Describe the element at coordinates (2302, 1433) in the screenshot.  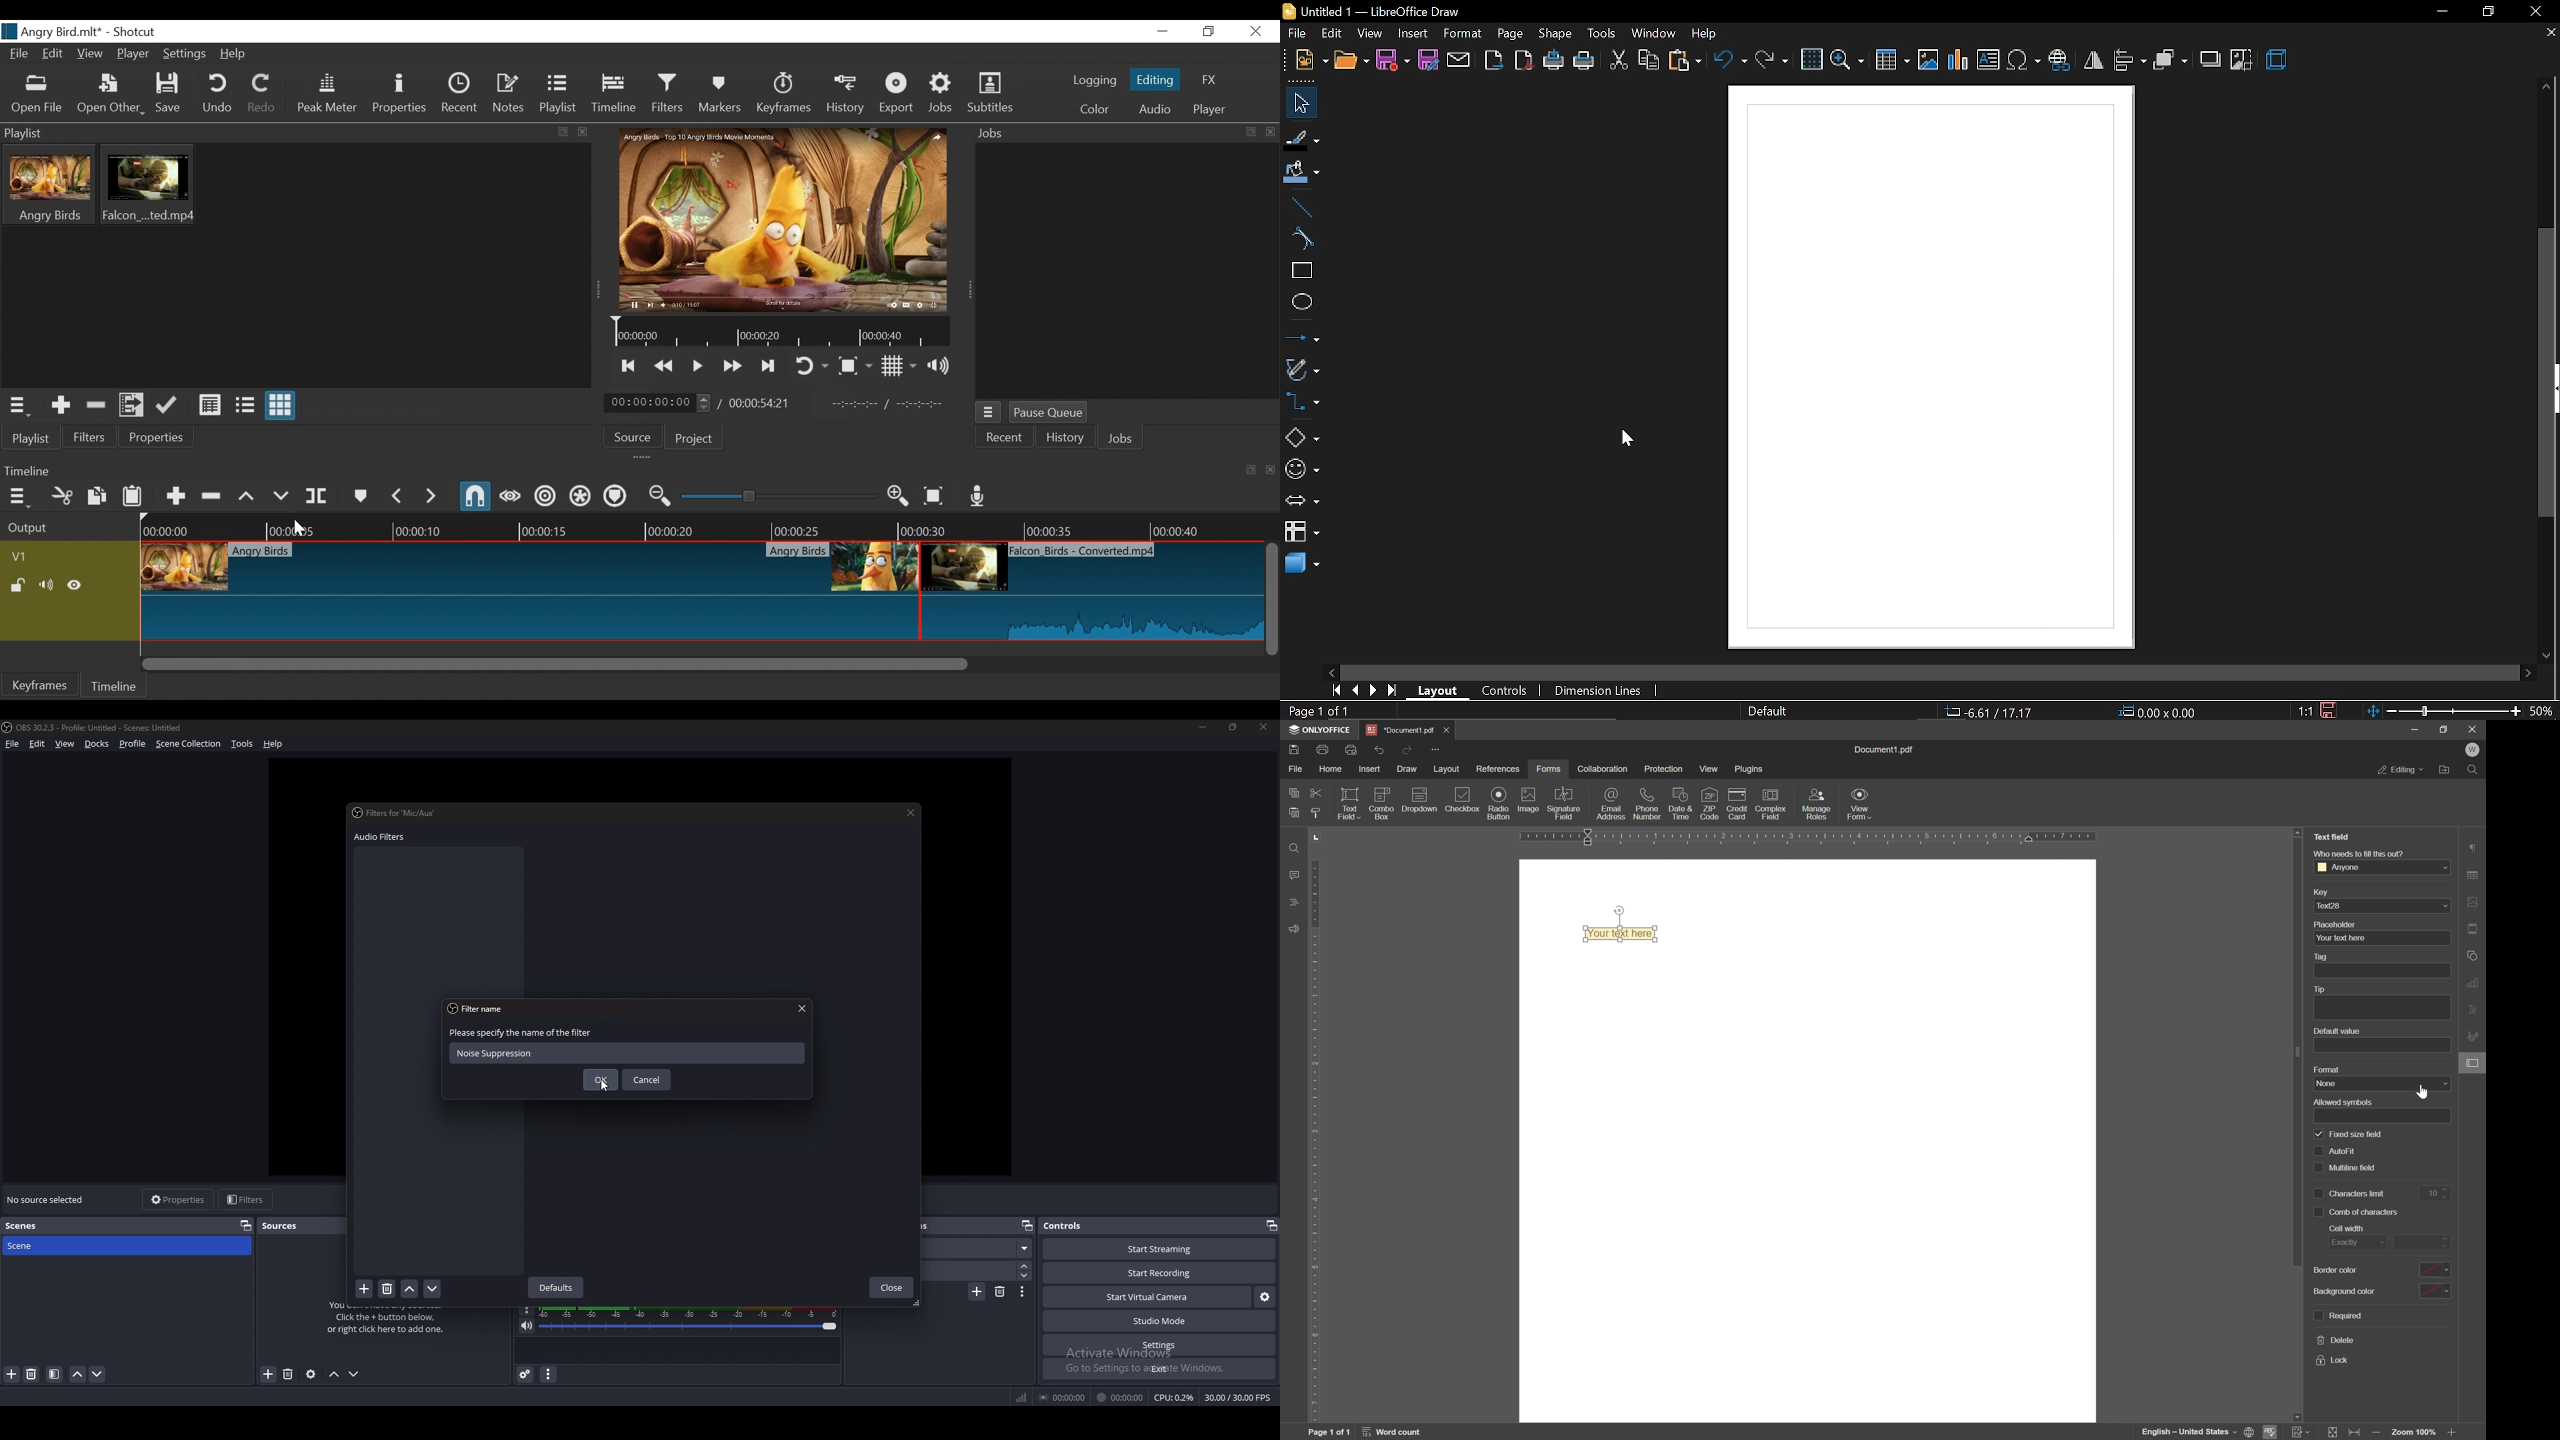
I see `Track changes` at that location.